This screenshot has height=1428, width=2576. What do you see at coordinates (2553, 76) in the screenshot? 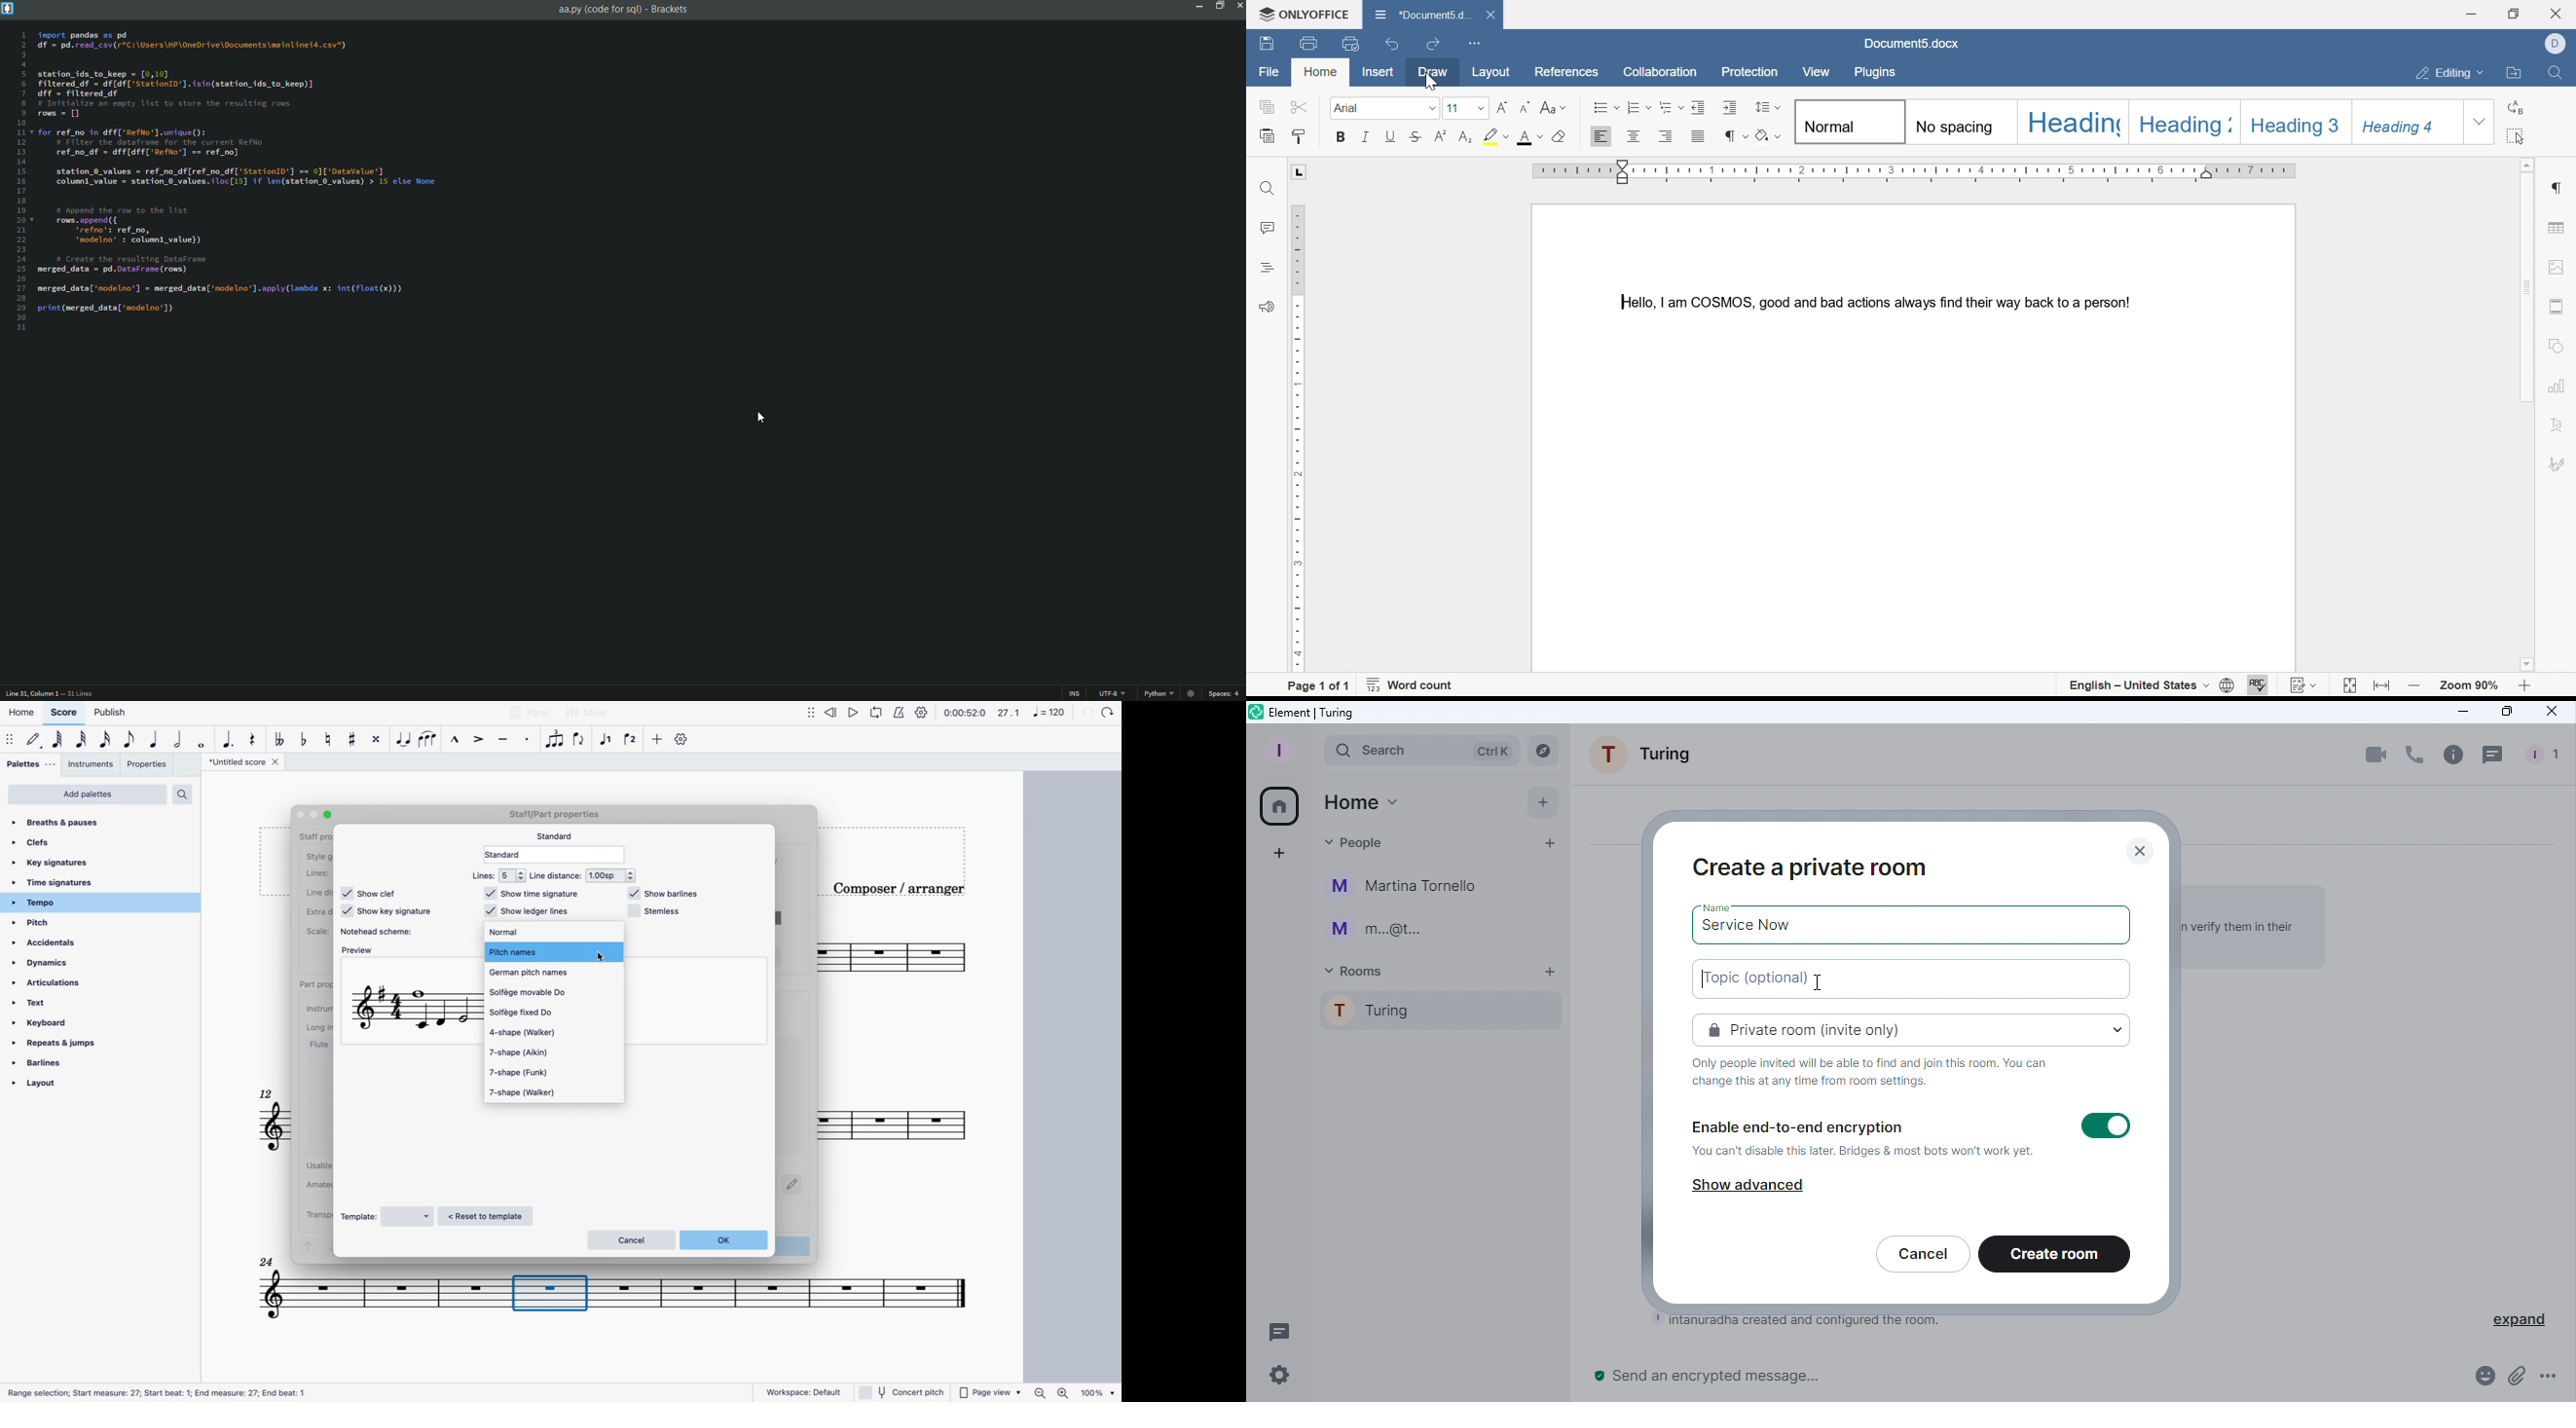
I see `find` at bounding box center [2553, 76].